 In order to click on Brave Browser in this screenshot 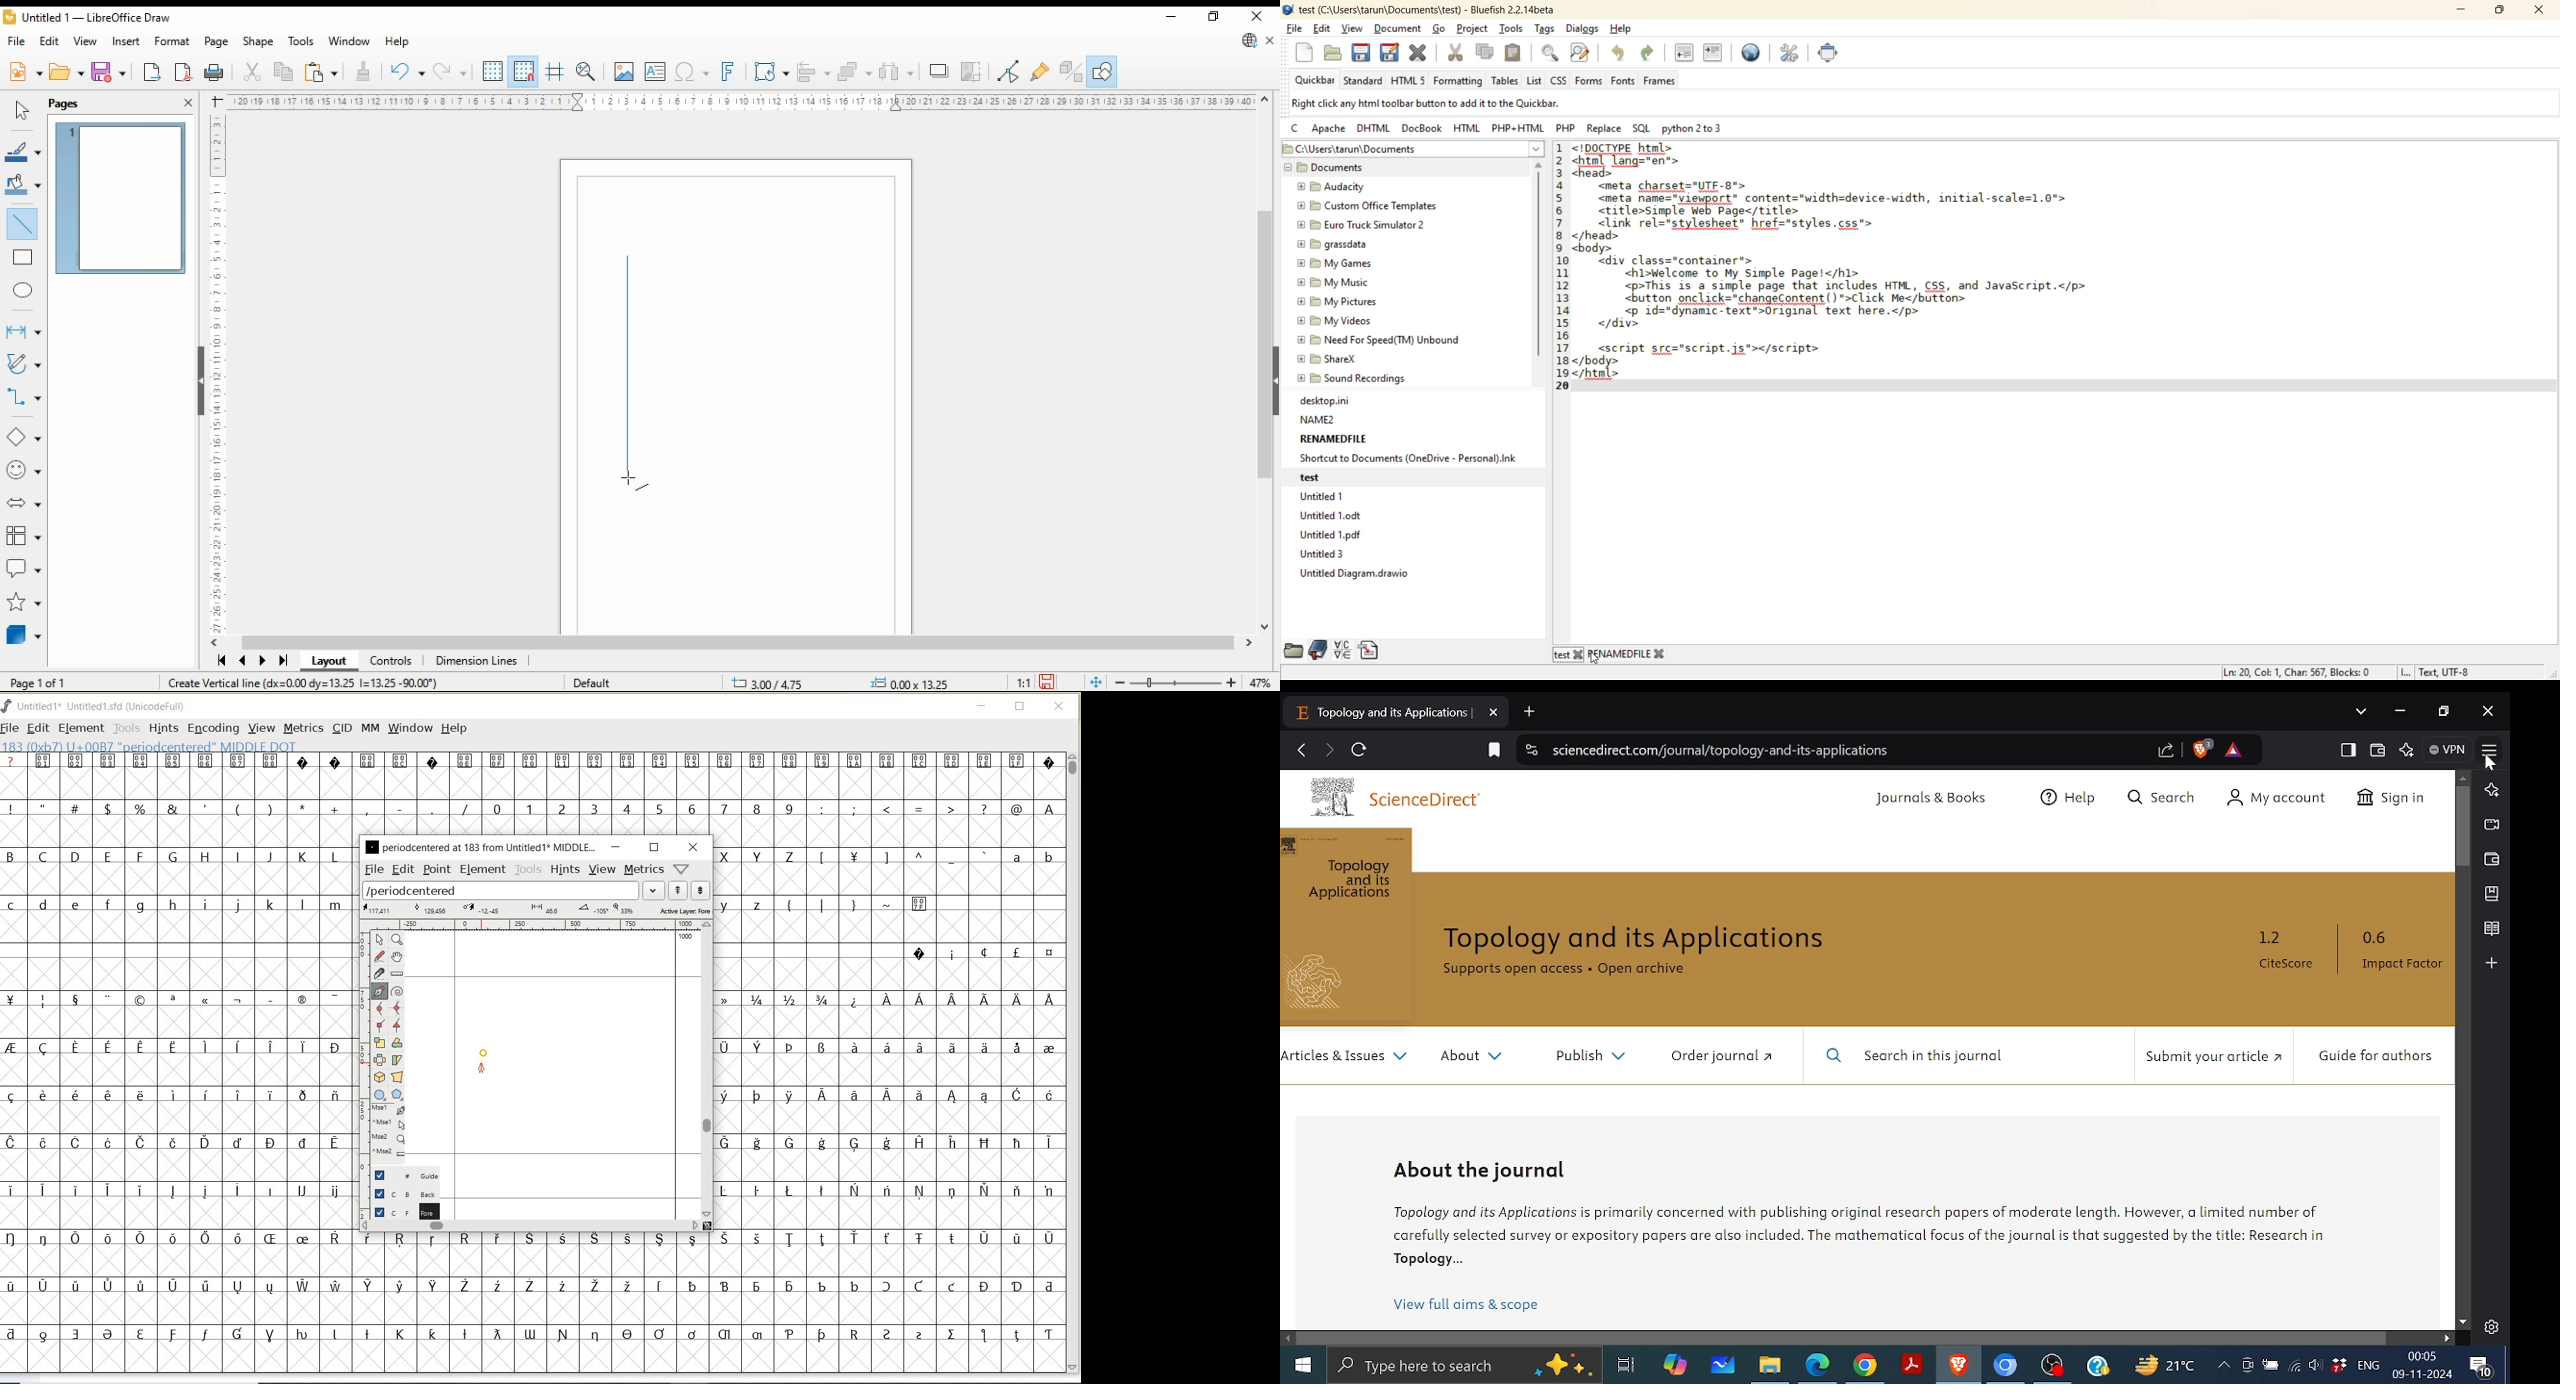, I will do `click(1958, 1367)`.